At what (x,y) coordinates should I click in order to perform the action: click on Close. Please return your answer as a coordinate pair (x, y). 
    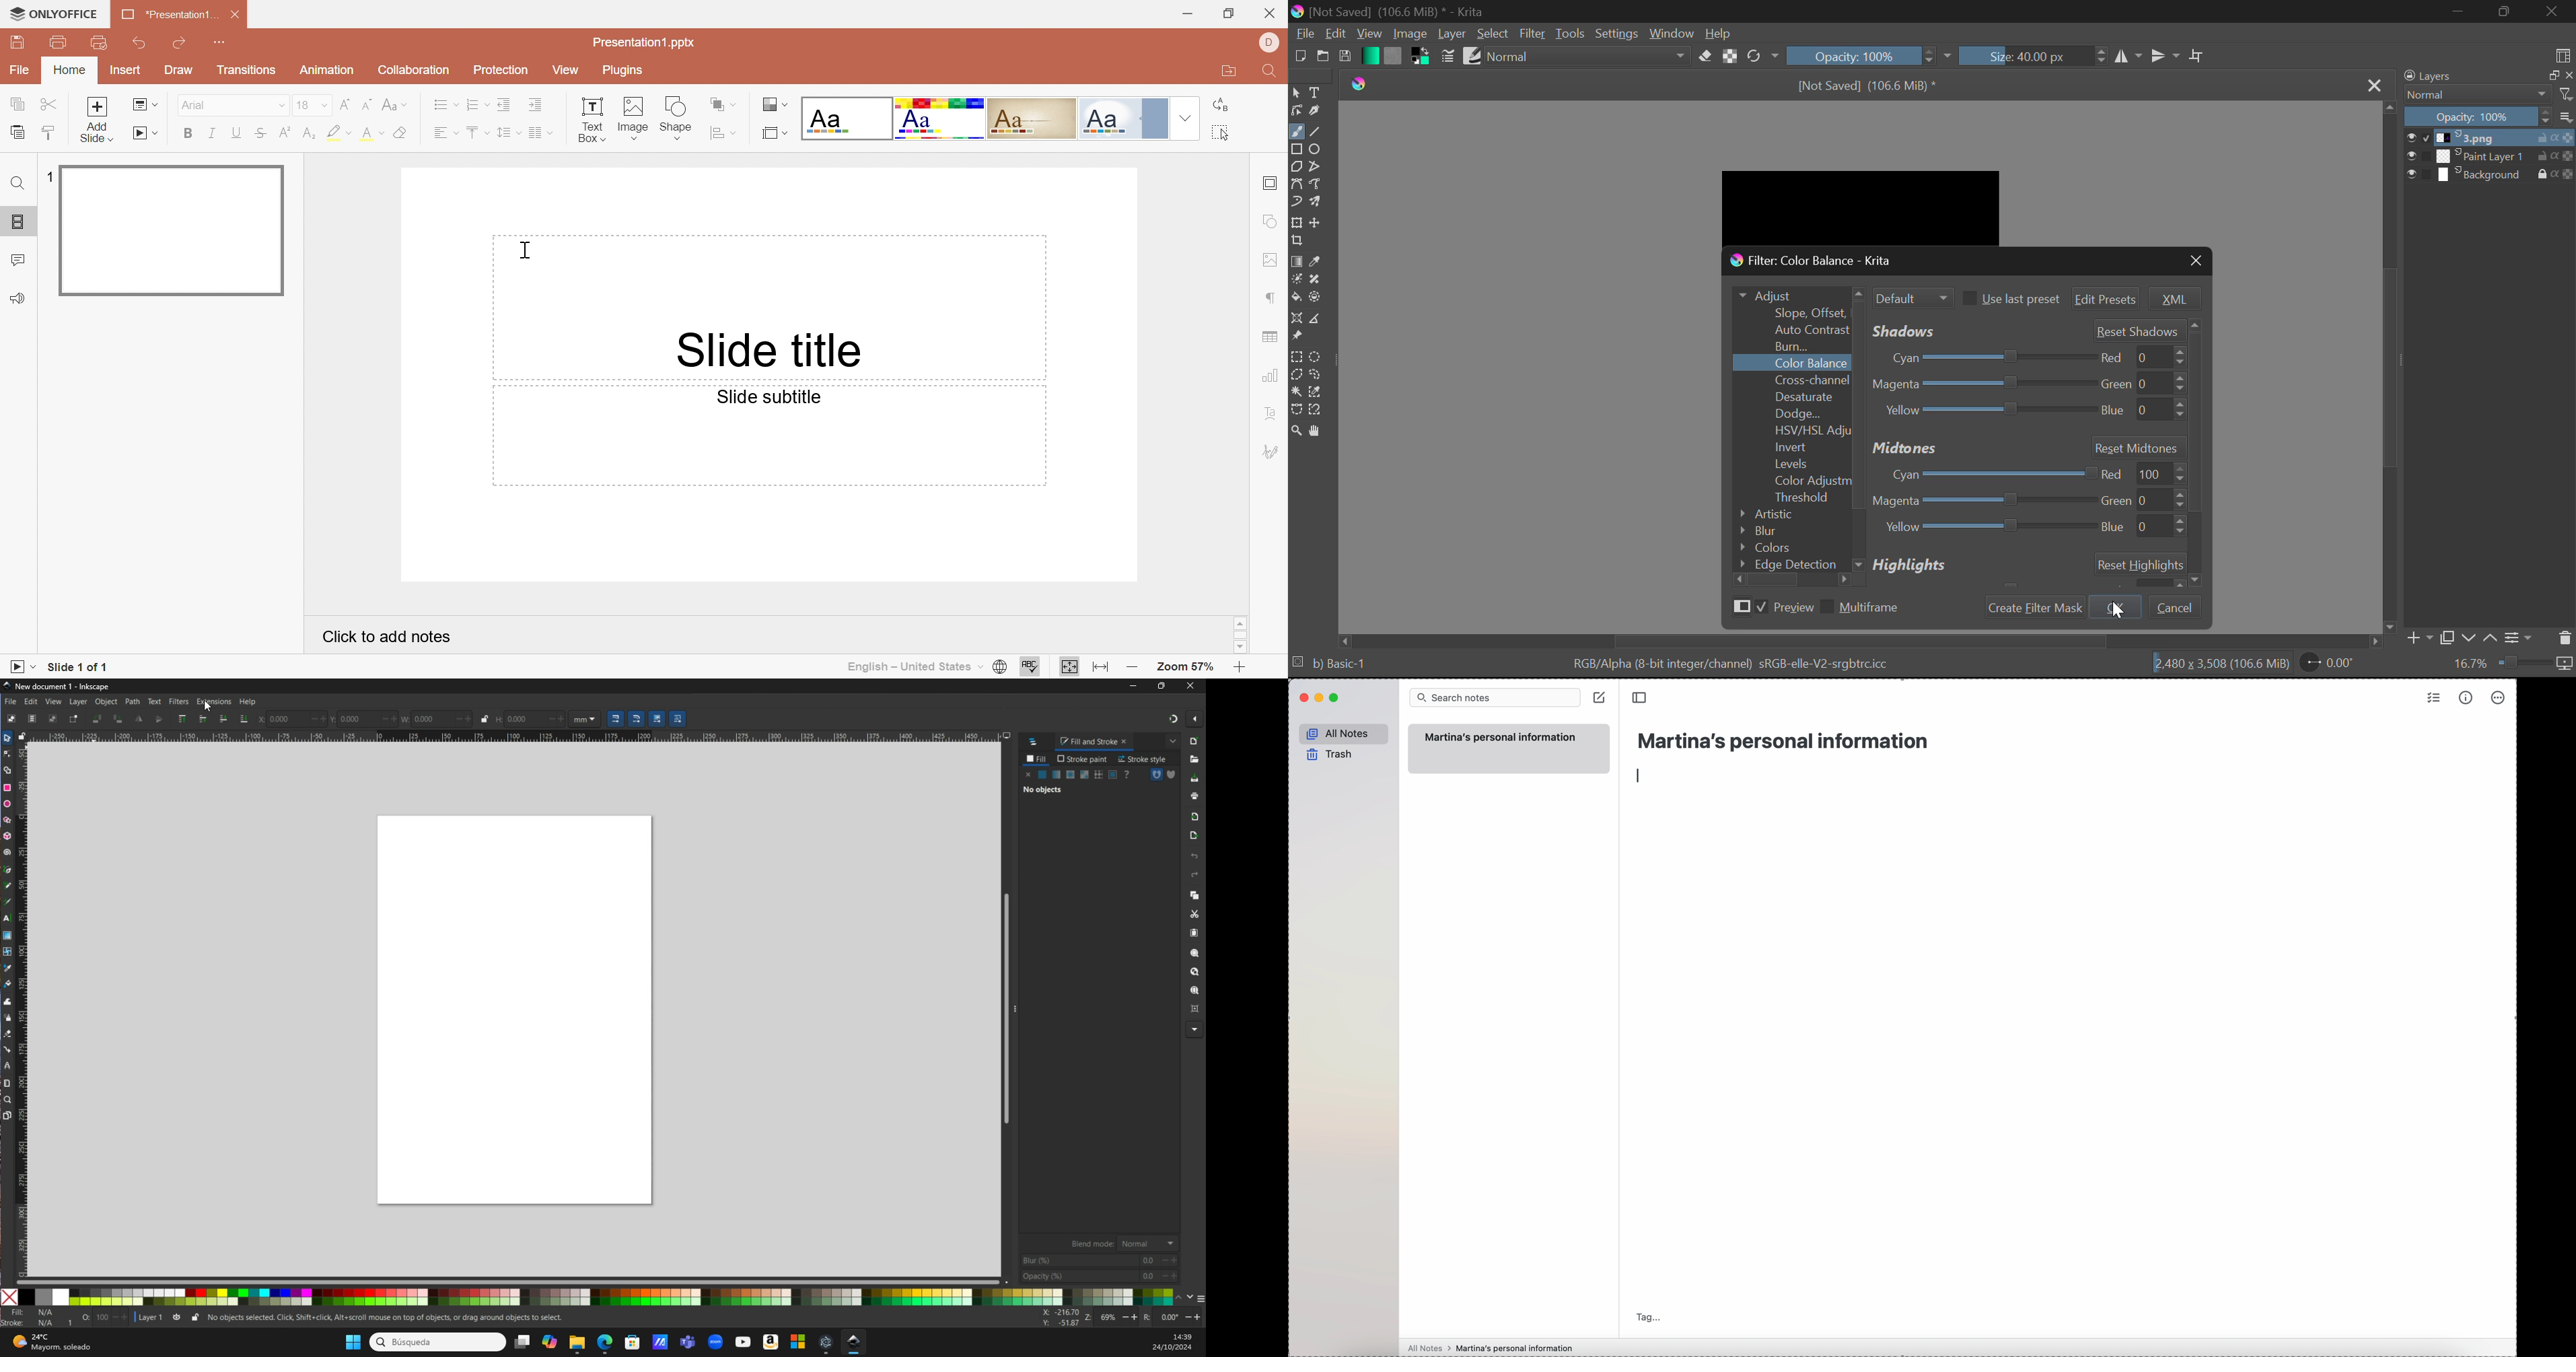
    Looking at the image, I should click on (11, 1297).